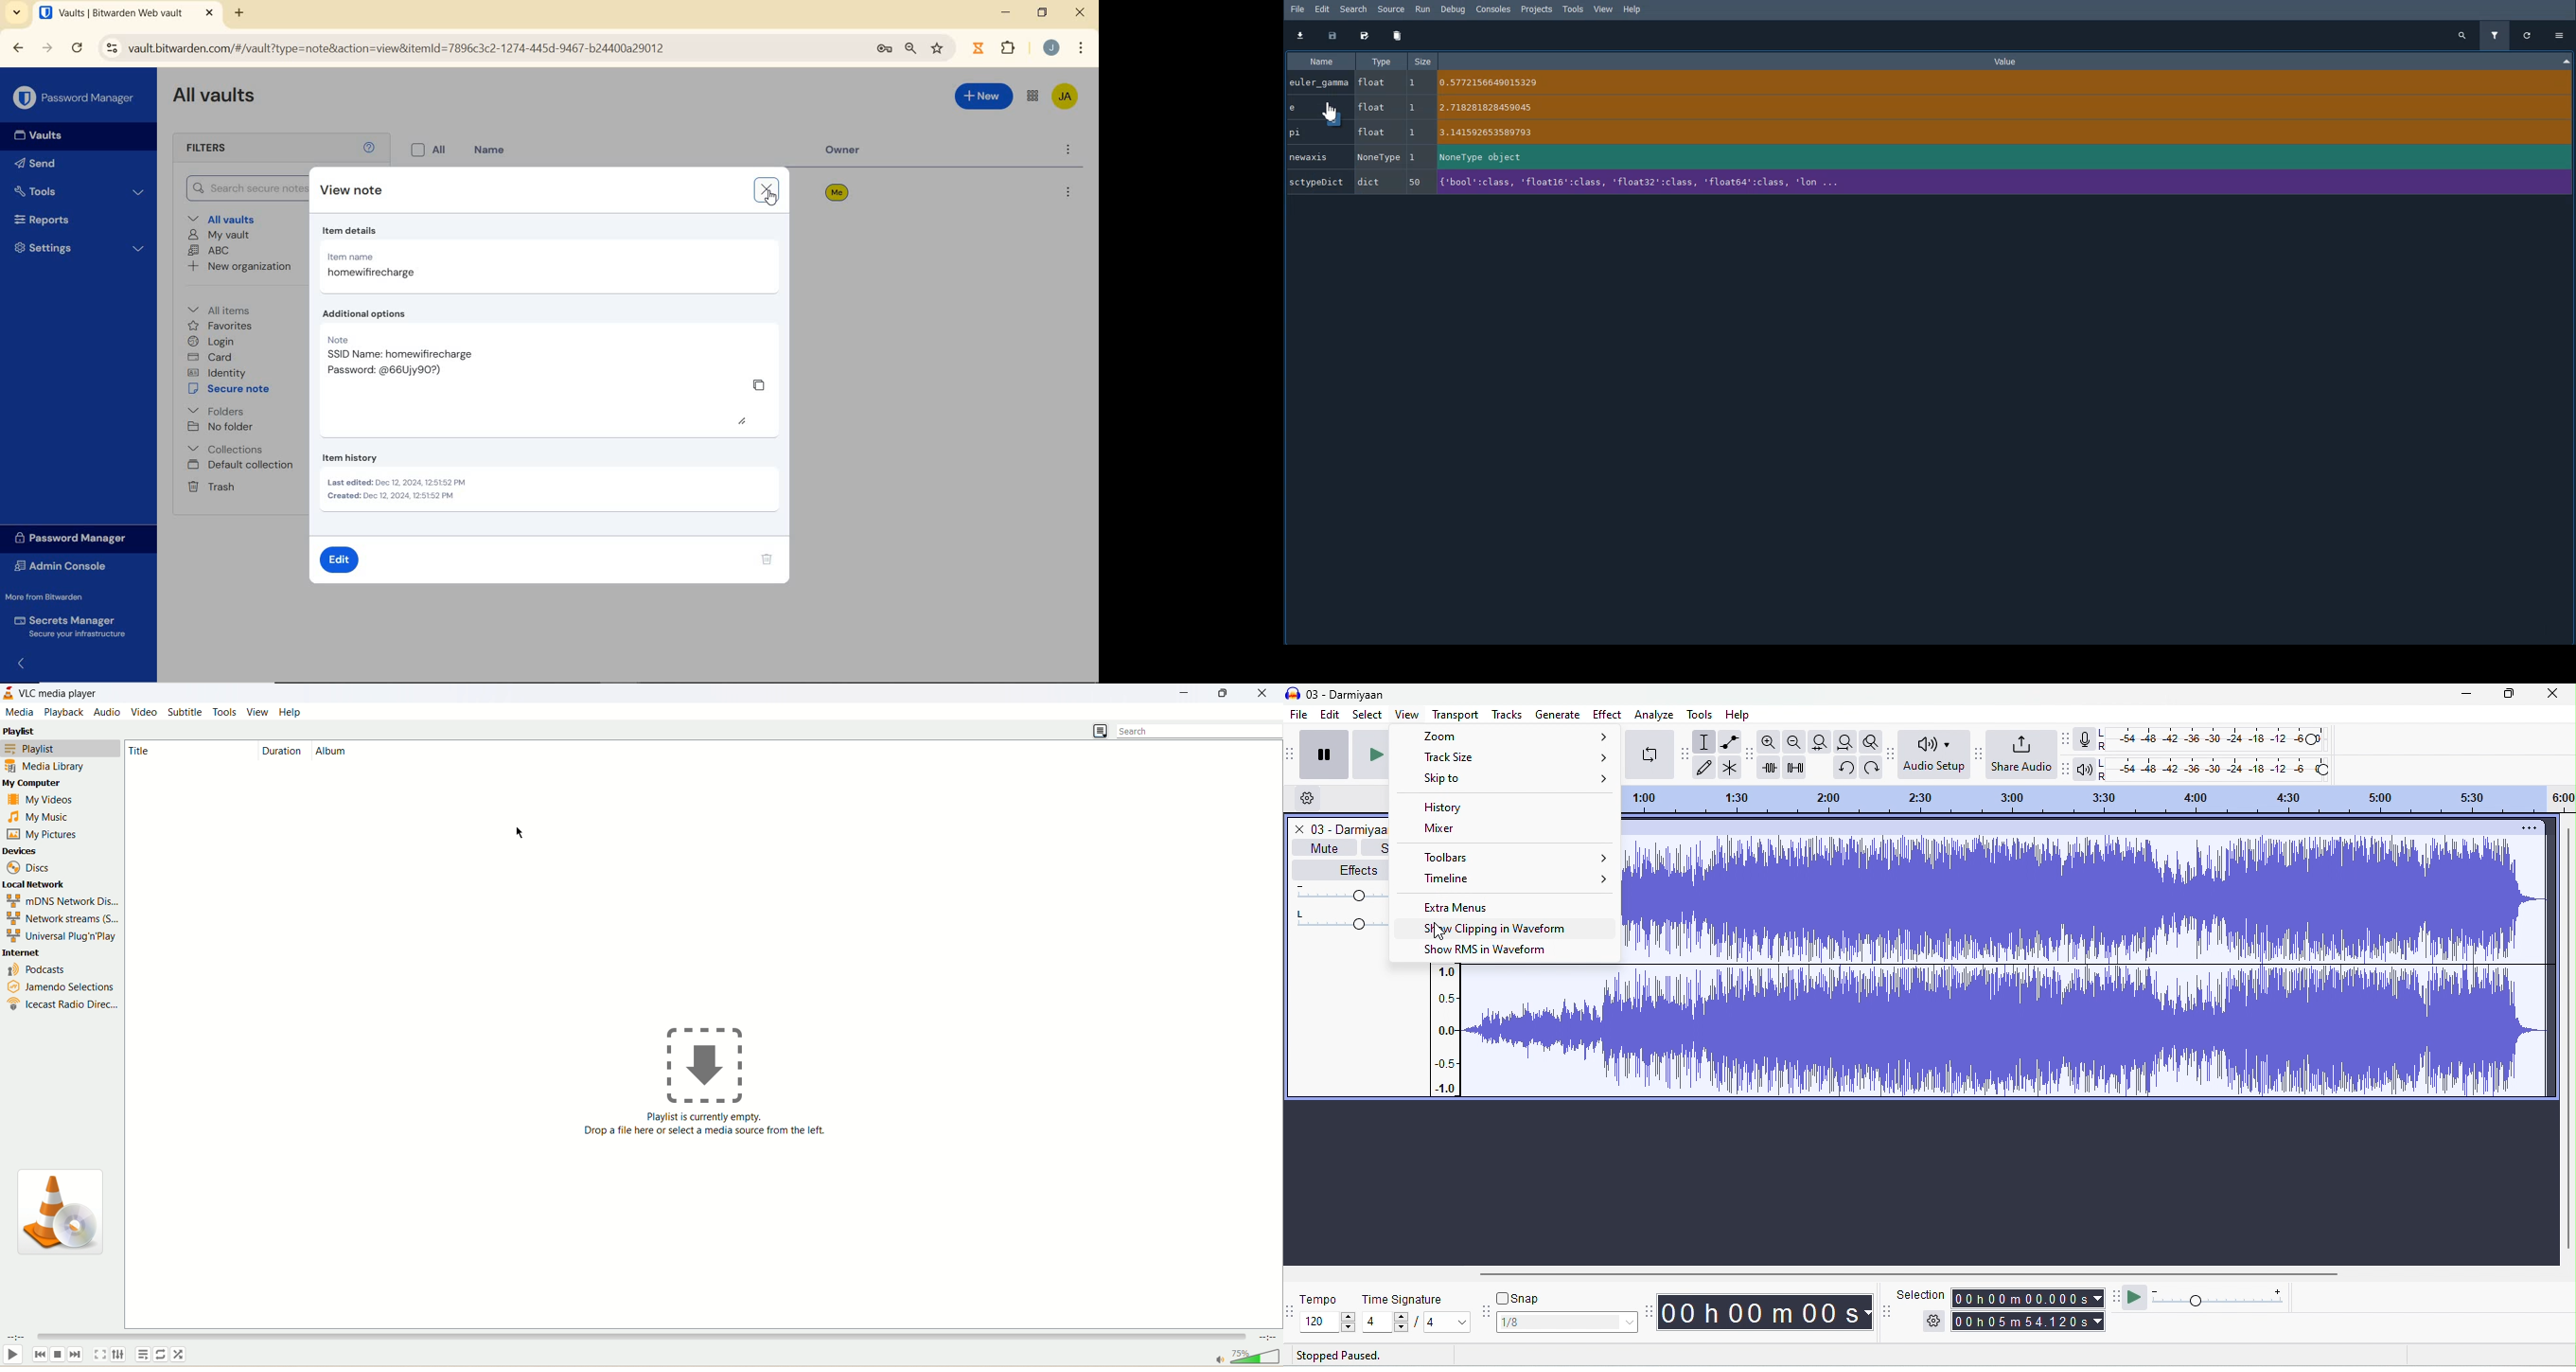 The width and height of the screenshot is (2576, 1372). I want to click on mute, so click(1324, 848).